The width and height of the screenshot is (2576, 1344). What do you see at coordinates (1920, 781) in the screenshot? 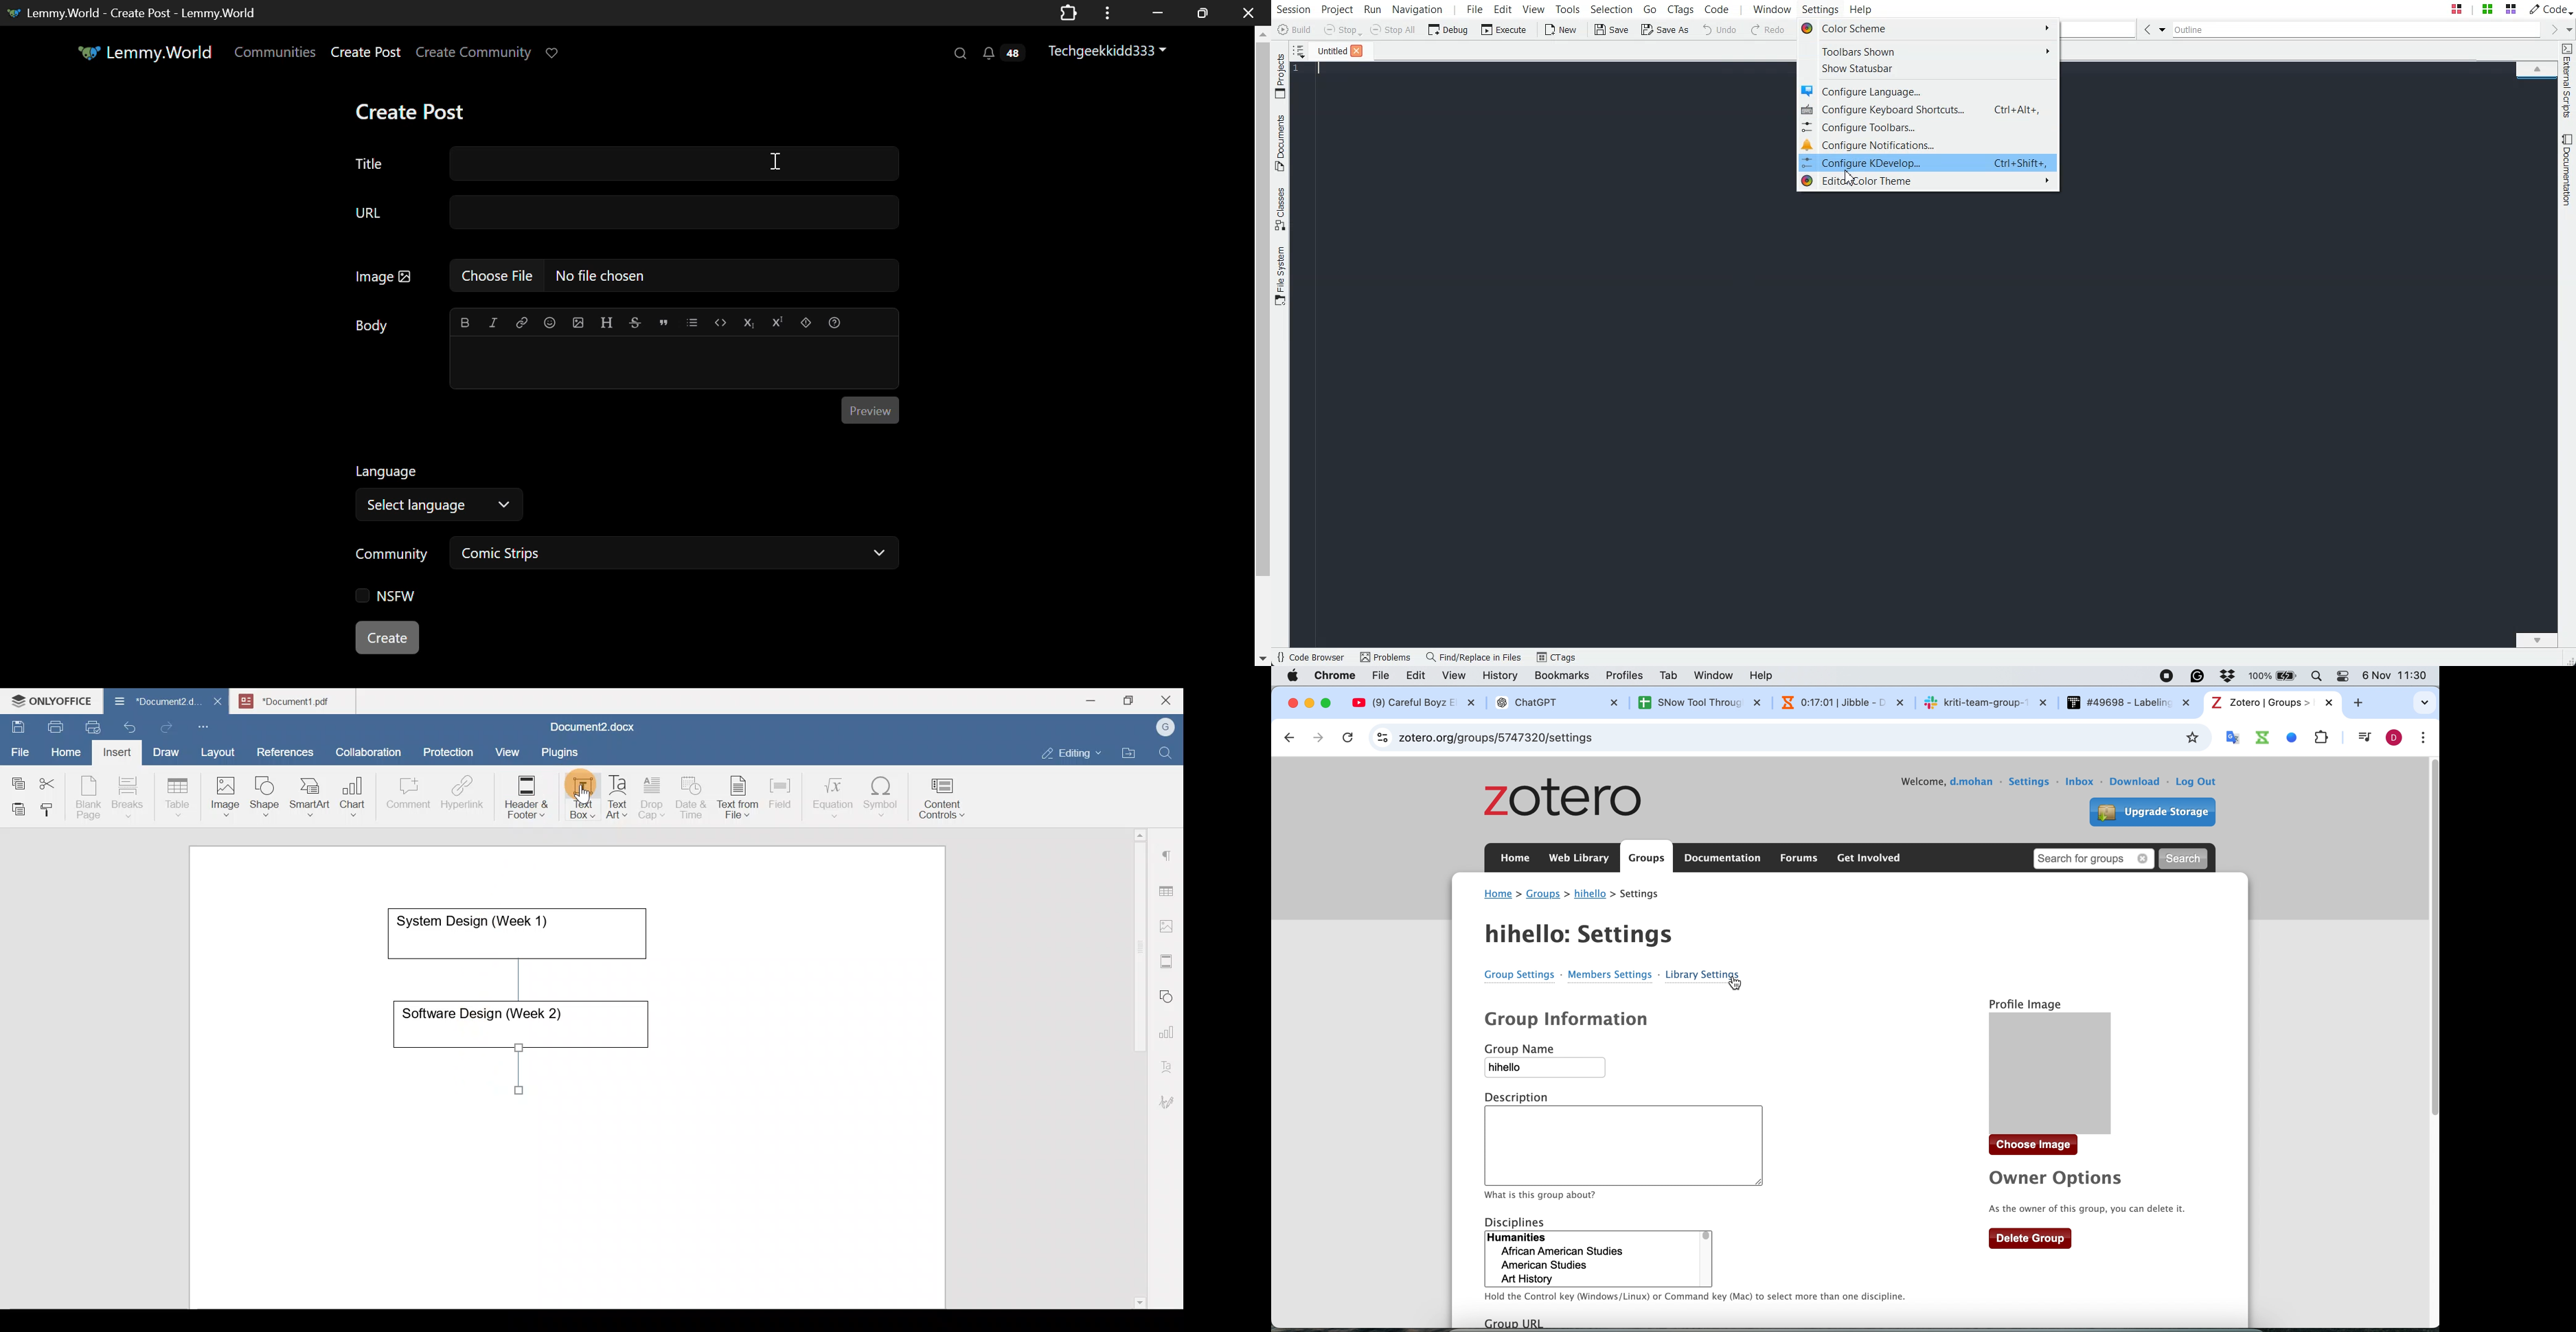
I see `welcome` at bounding box center [1920, 781].